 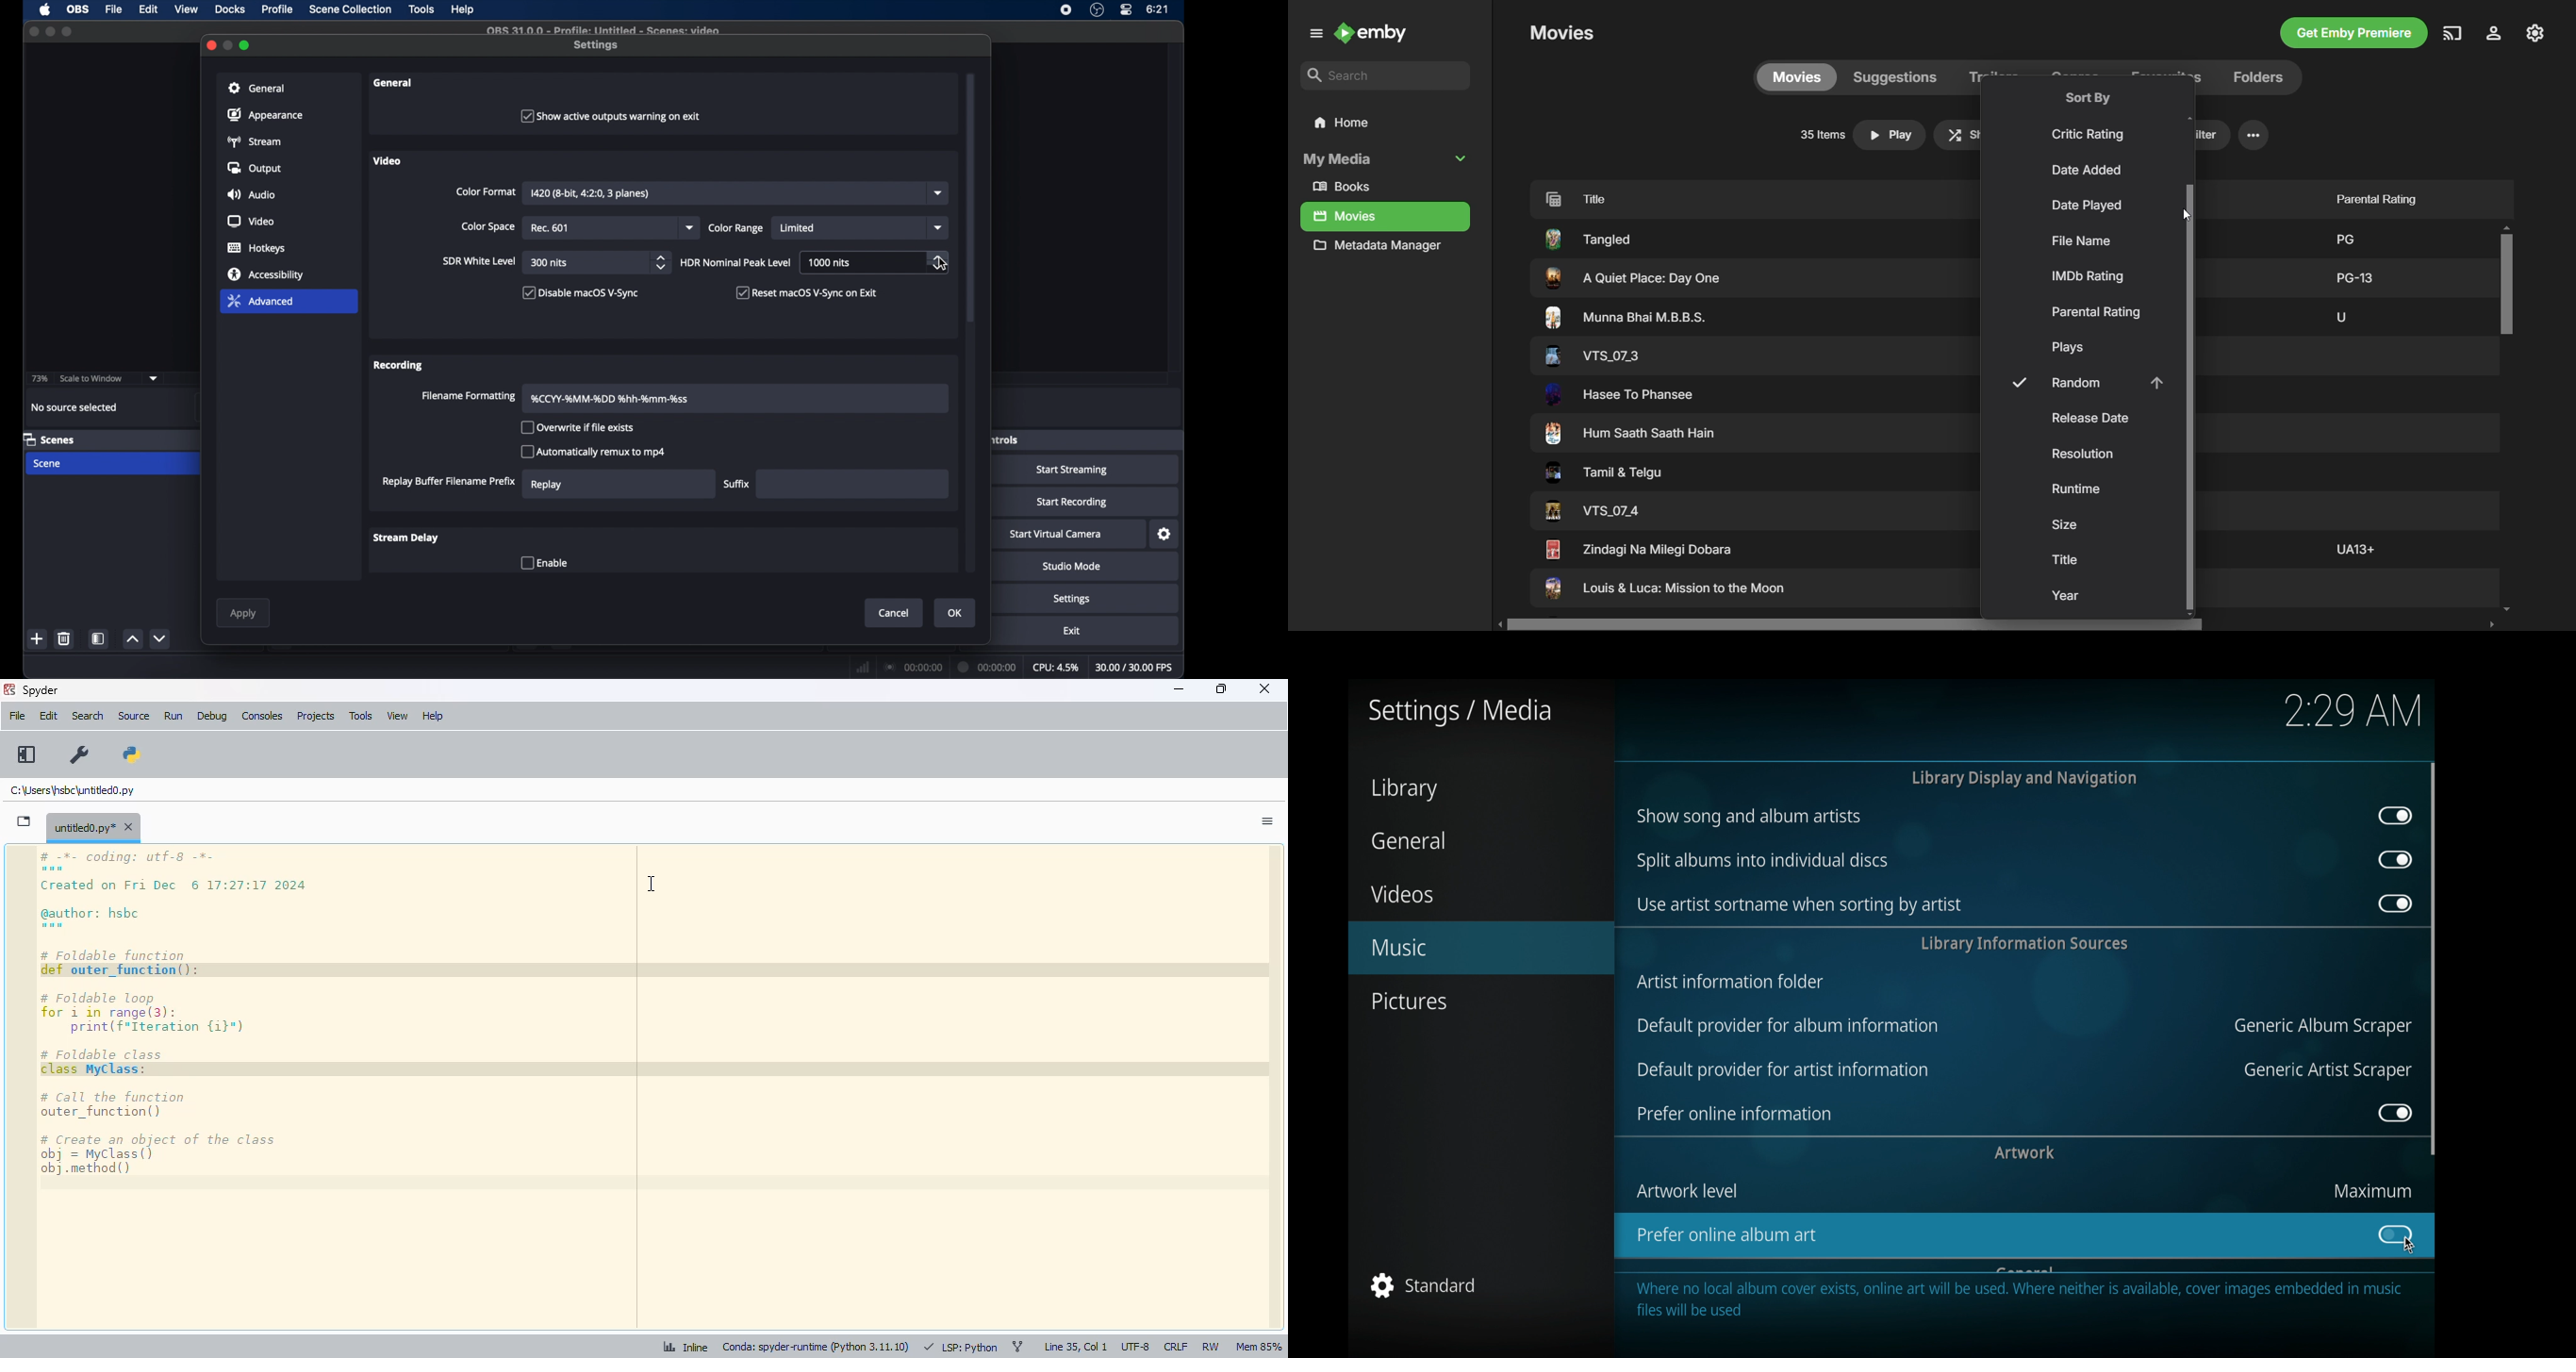 I want to click on scale to window, so click(x=92, y=377).